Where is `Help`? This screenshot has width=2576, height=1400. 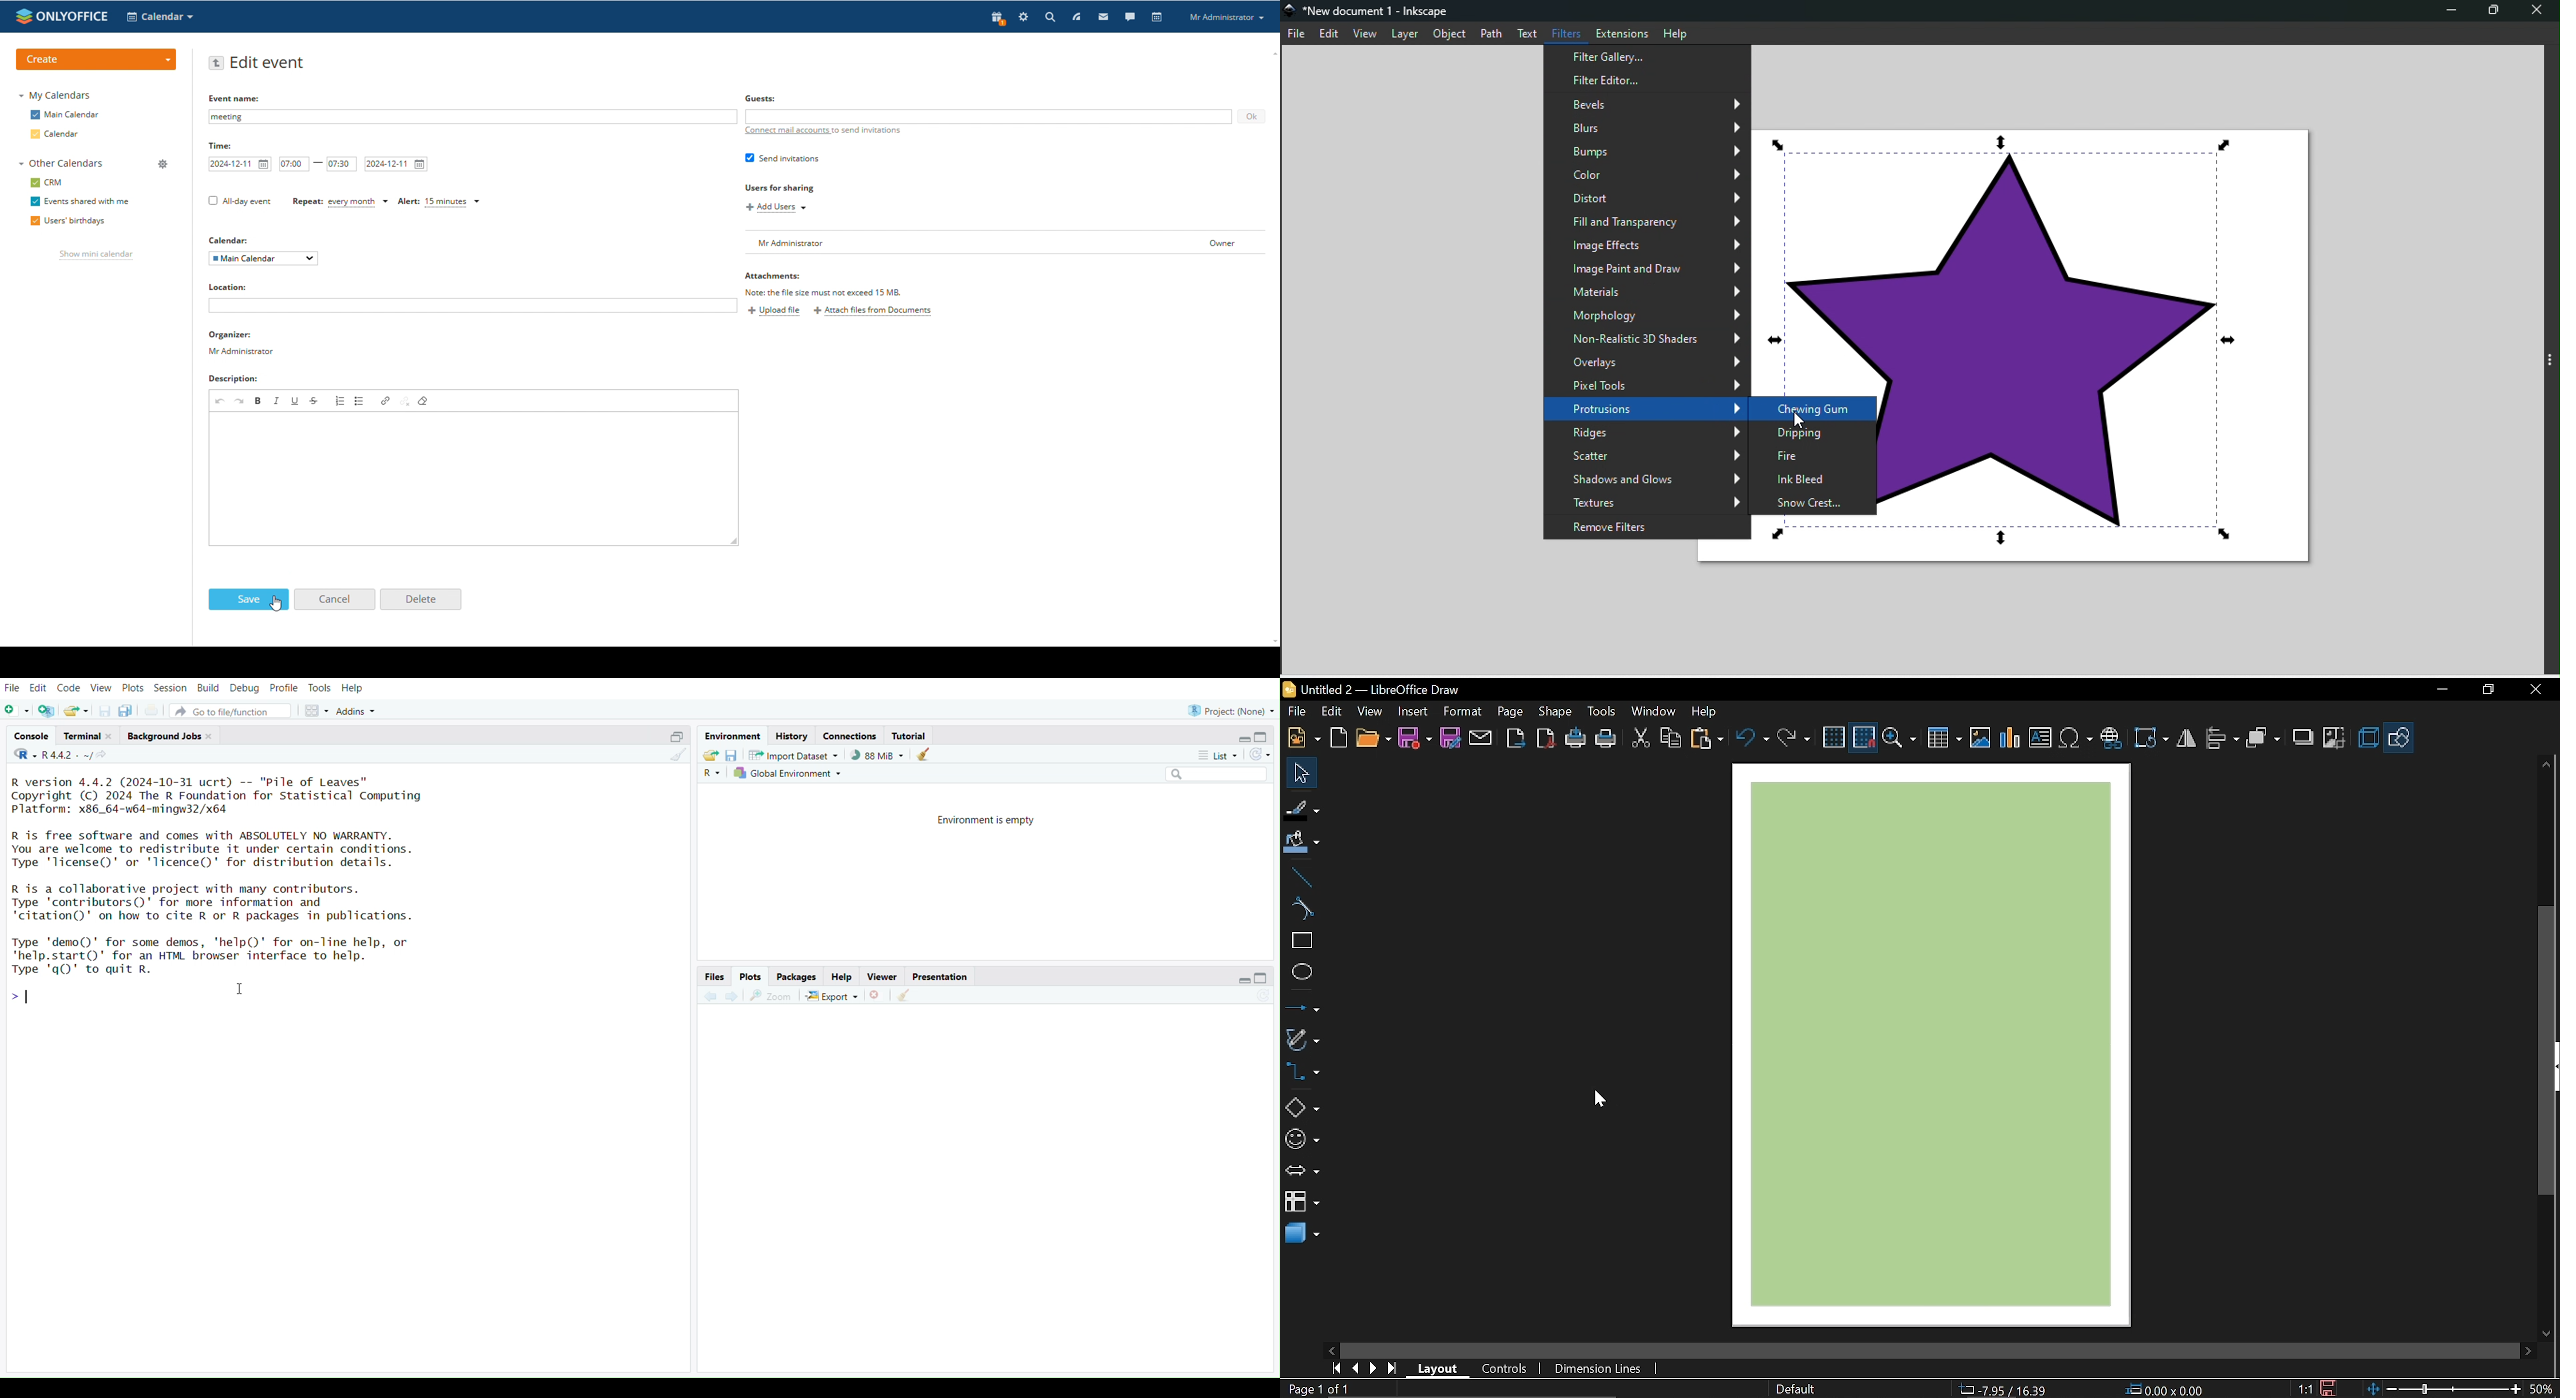 Help is located at coordinates (1677, 33).